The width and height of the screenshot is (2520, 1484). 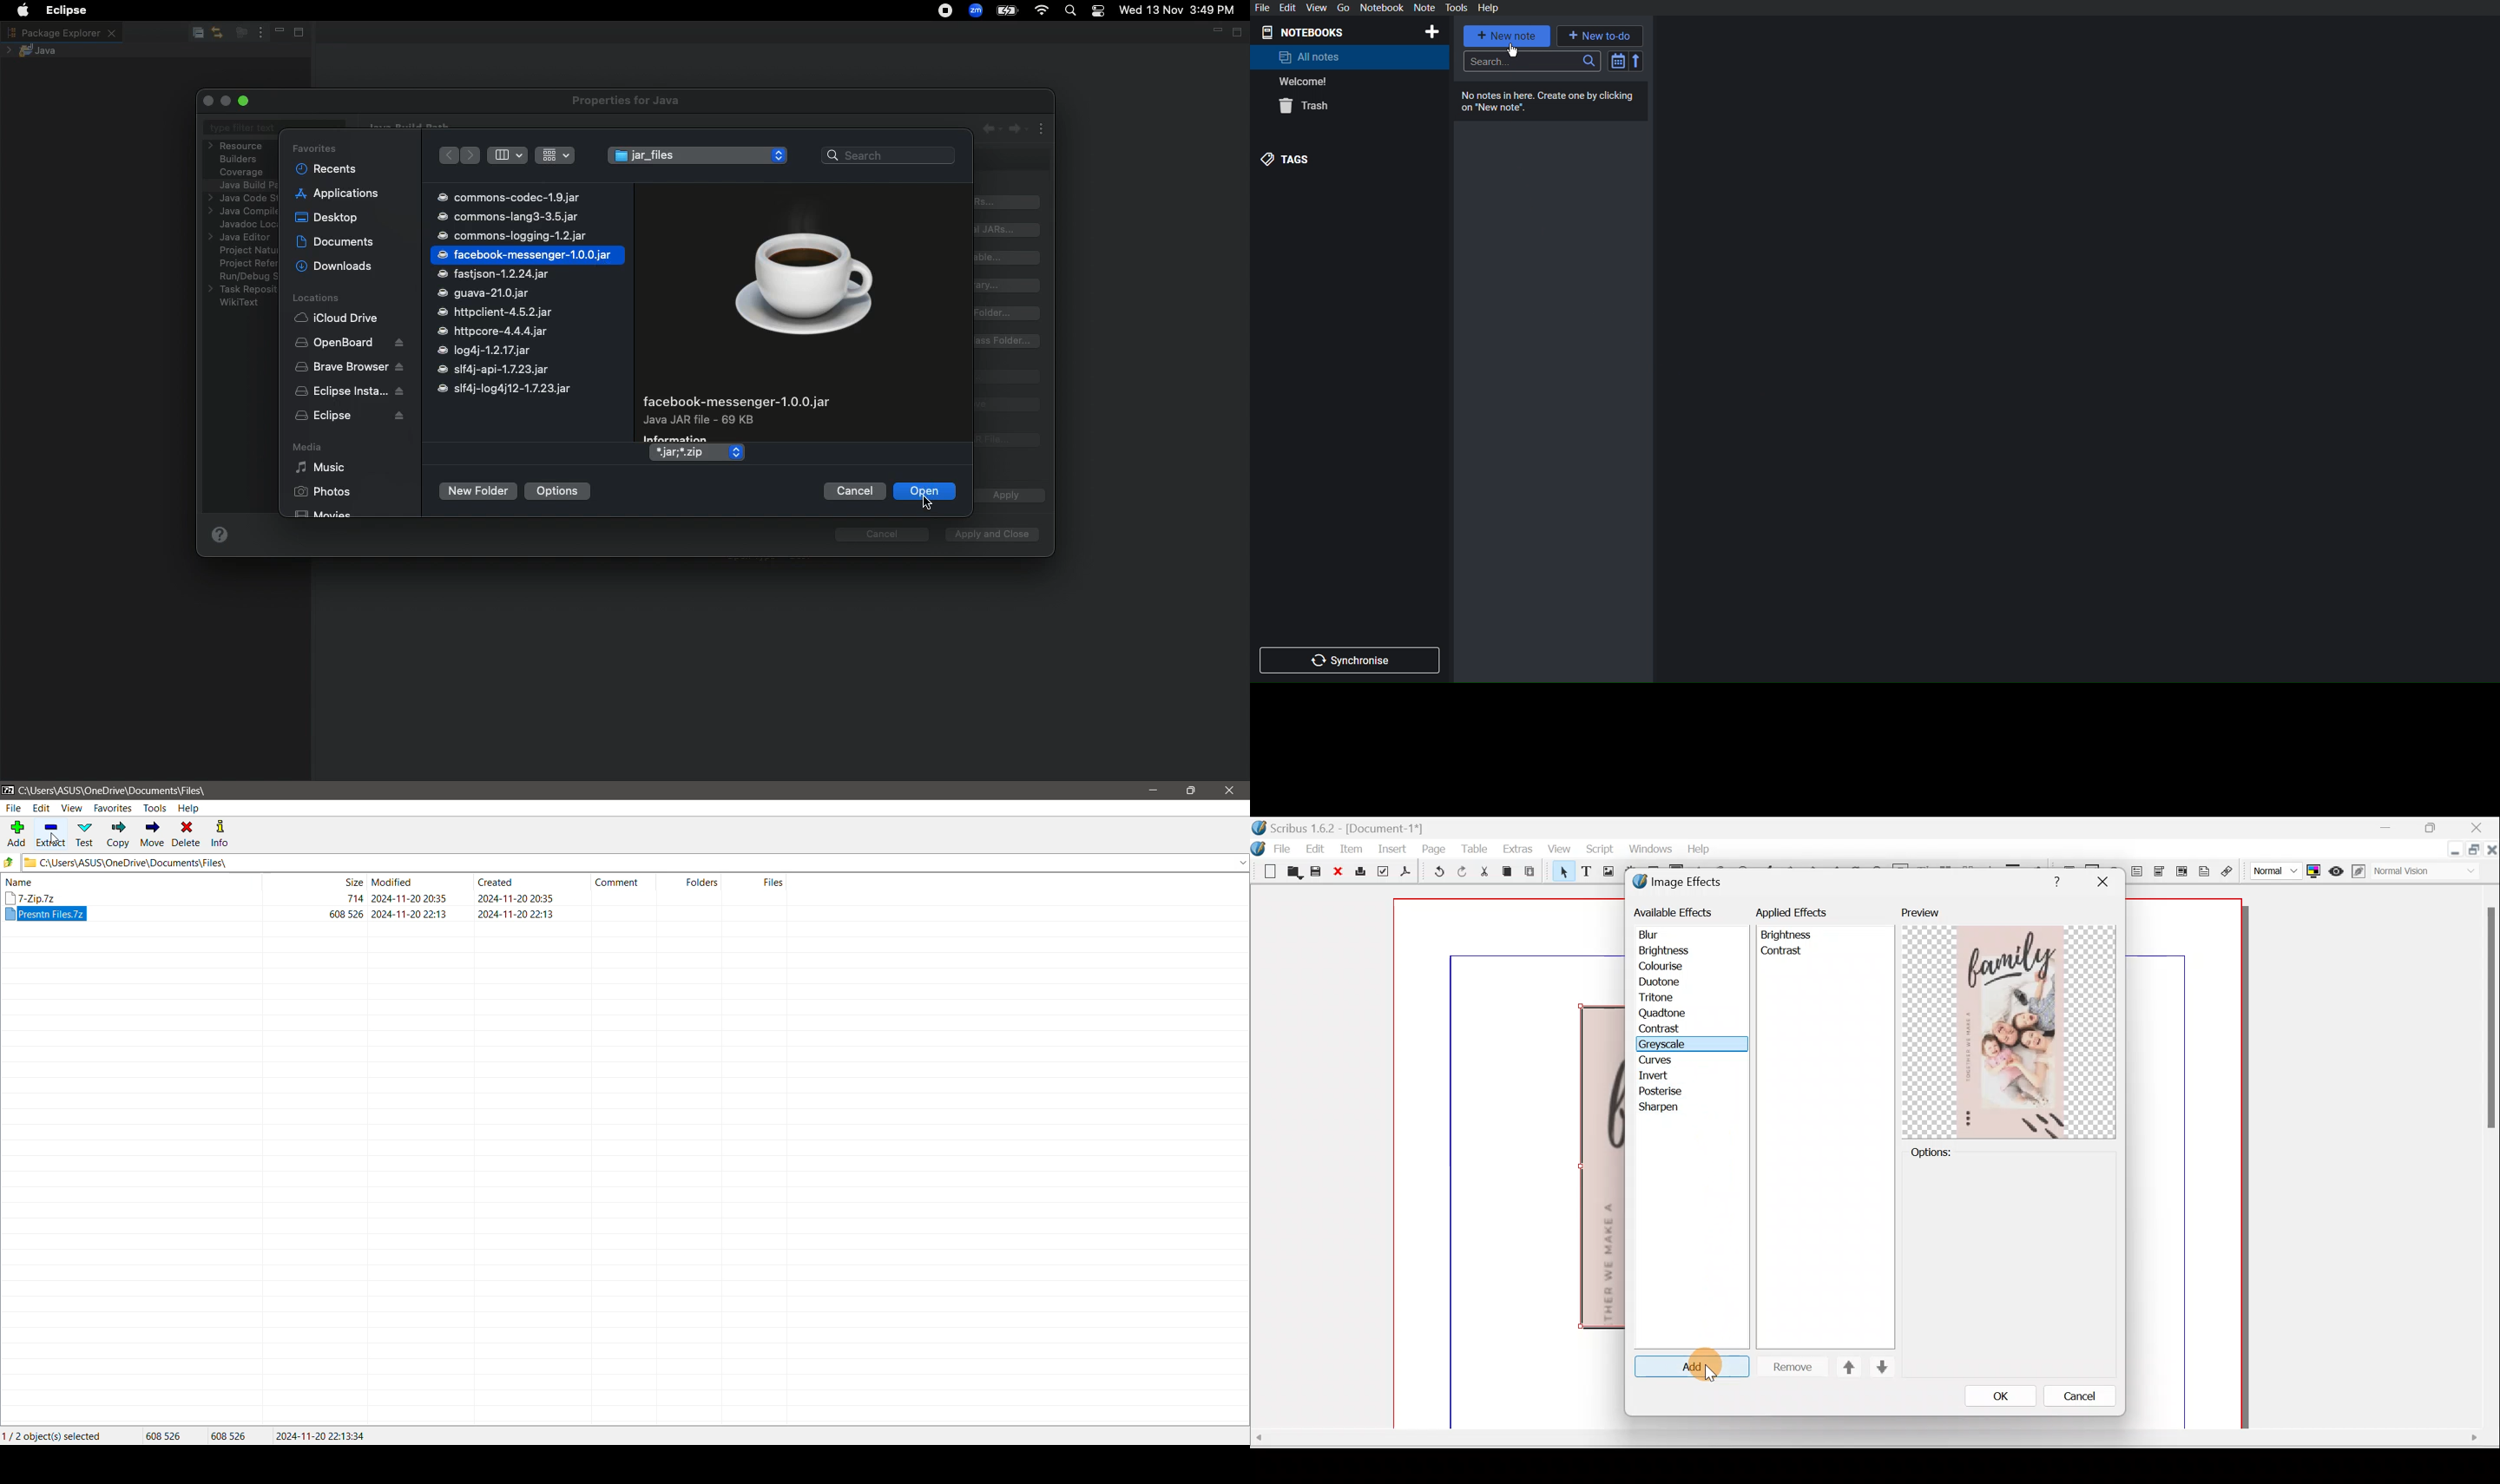 What do you see at coordinates (1783, 954) in the screenshot?
I see `contrast` at bounding box center [1783, 954].